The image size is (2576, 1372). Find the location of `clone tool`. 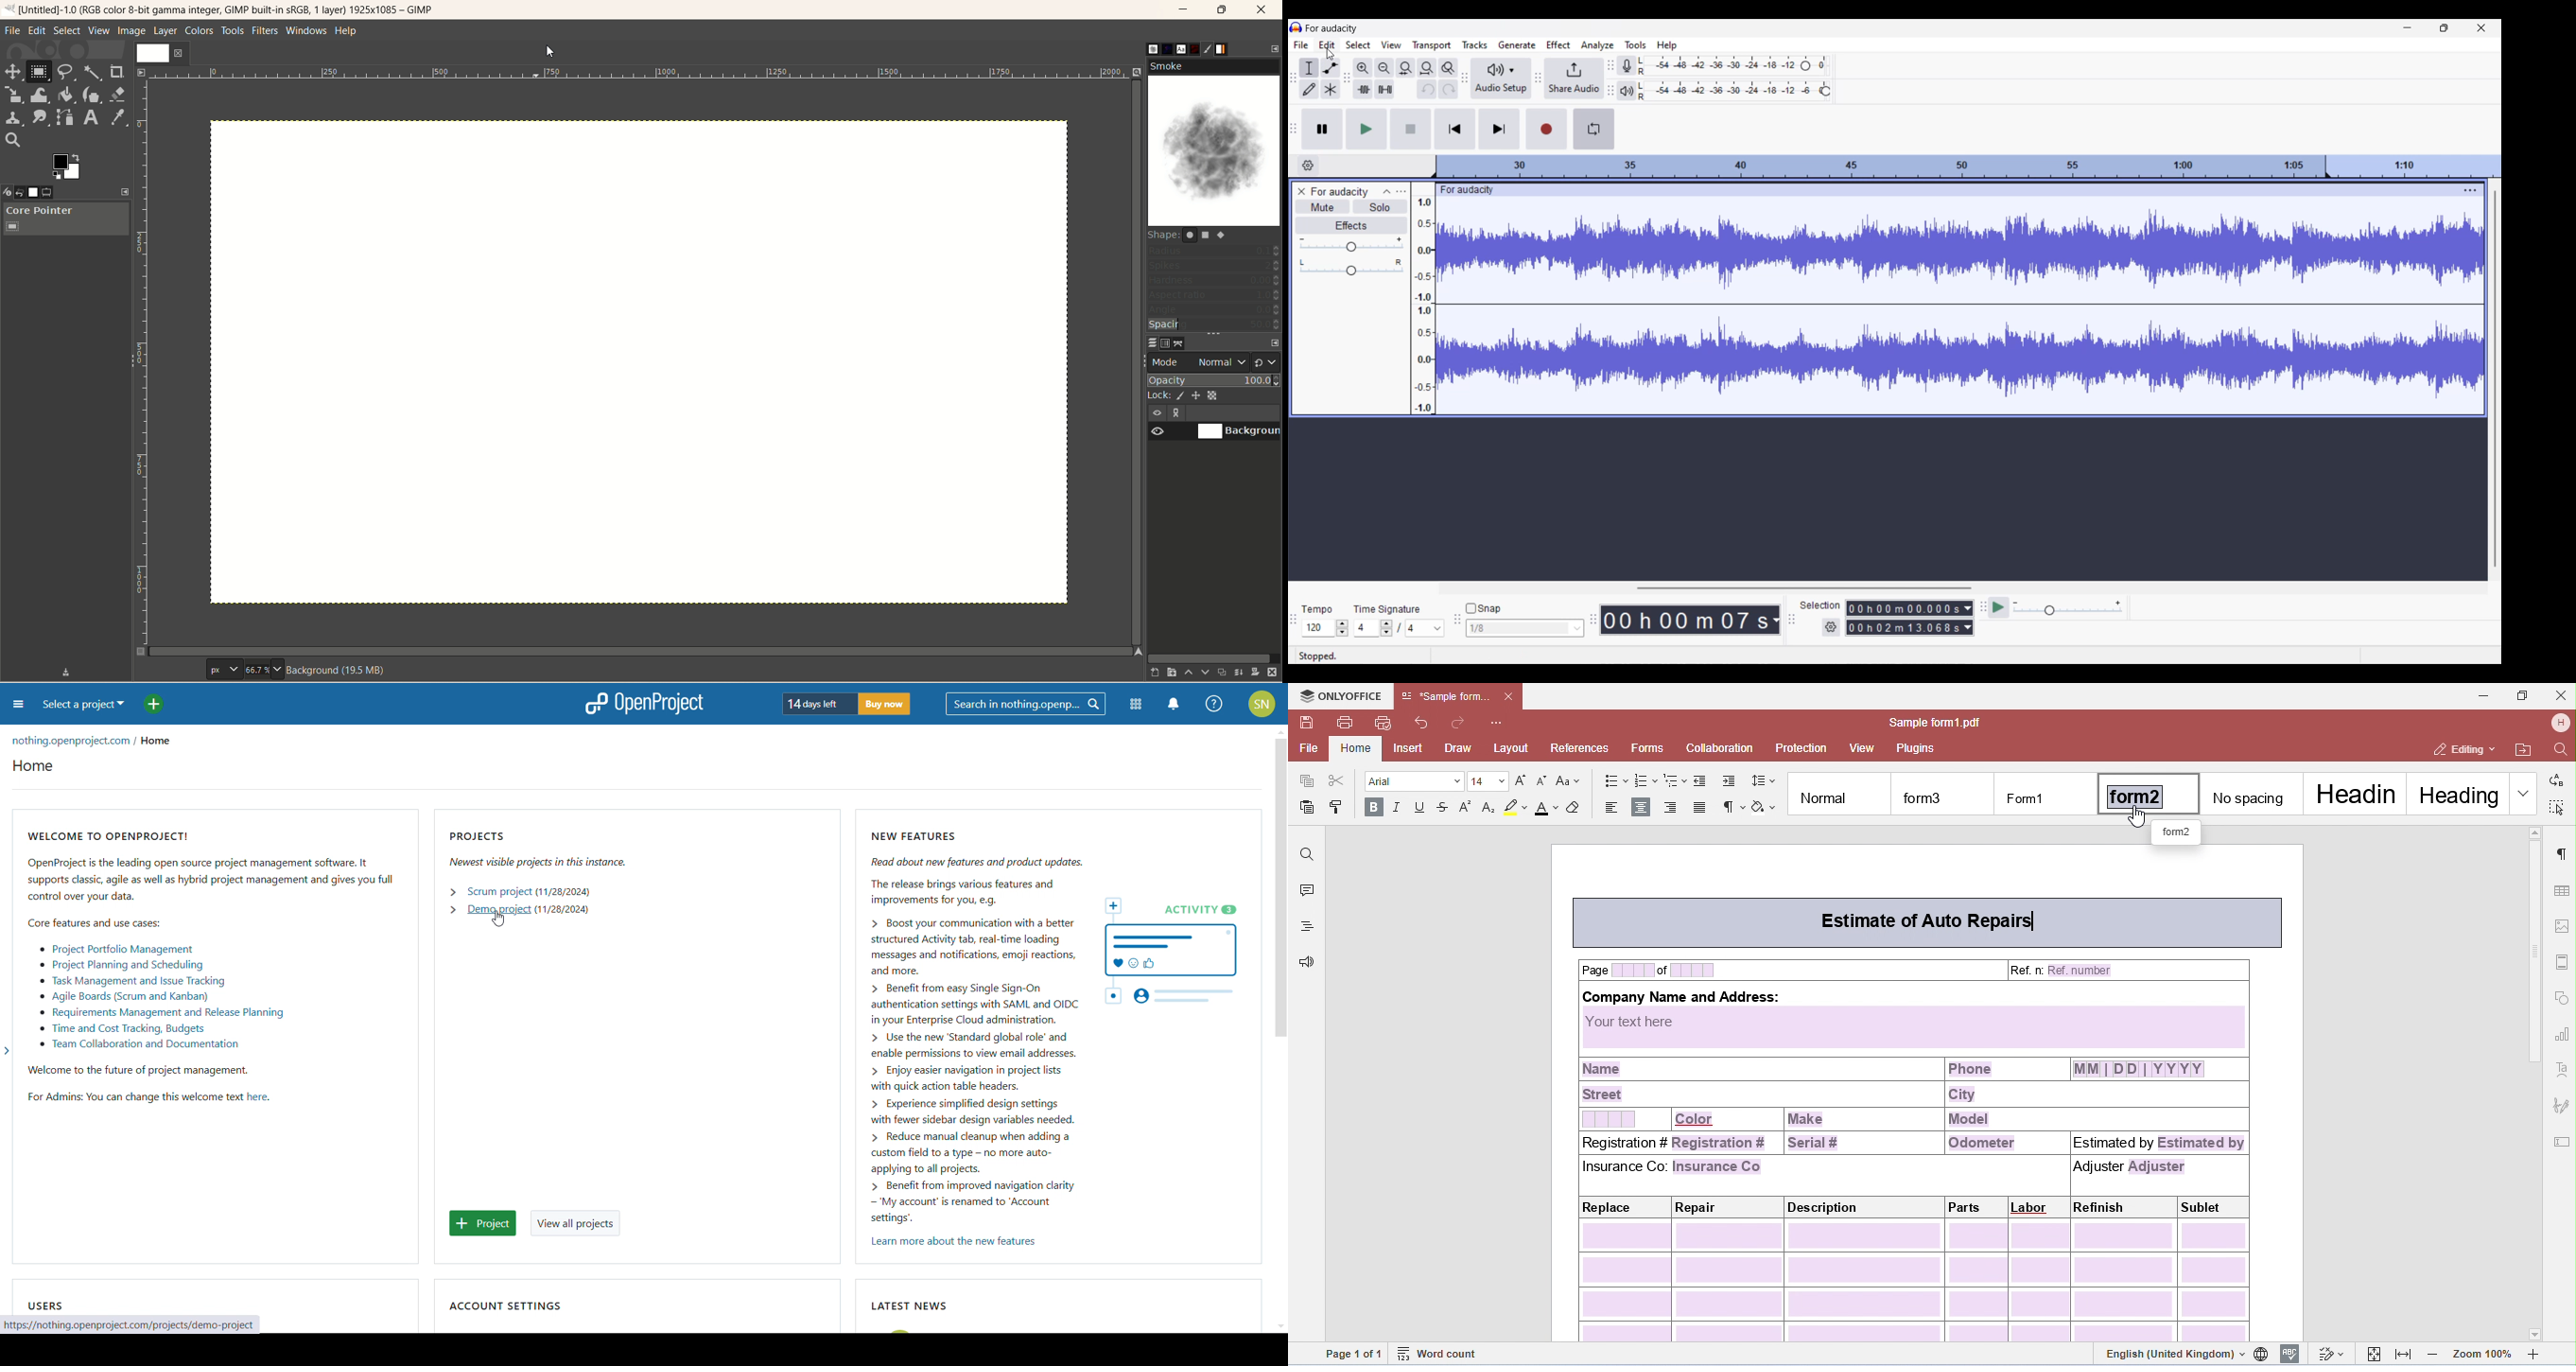

clone tool is located at coordinates (13, 119).